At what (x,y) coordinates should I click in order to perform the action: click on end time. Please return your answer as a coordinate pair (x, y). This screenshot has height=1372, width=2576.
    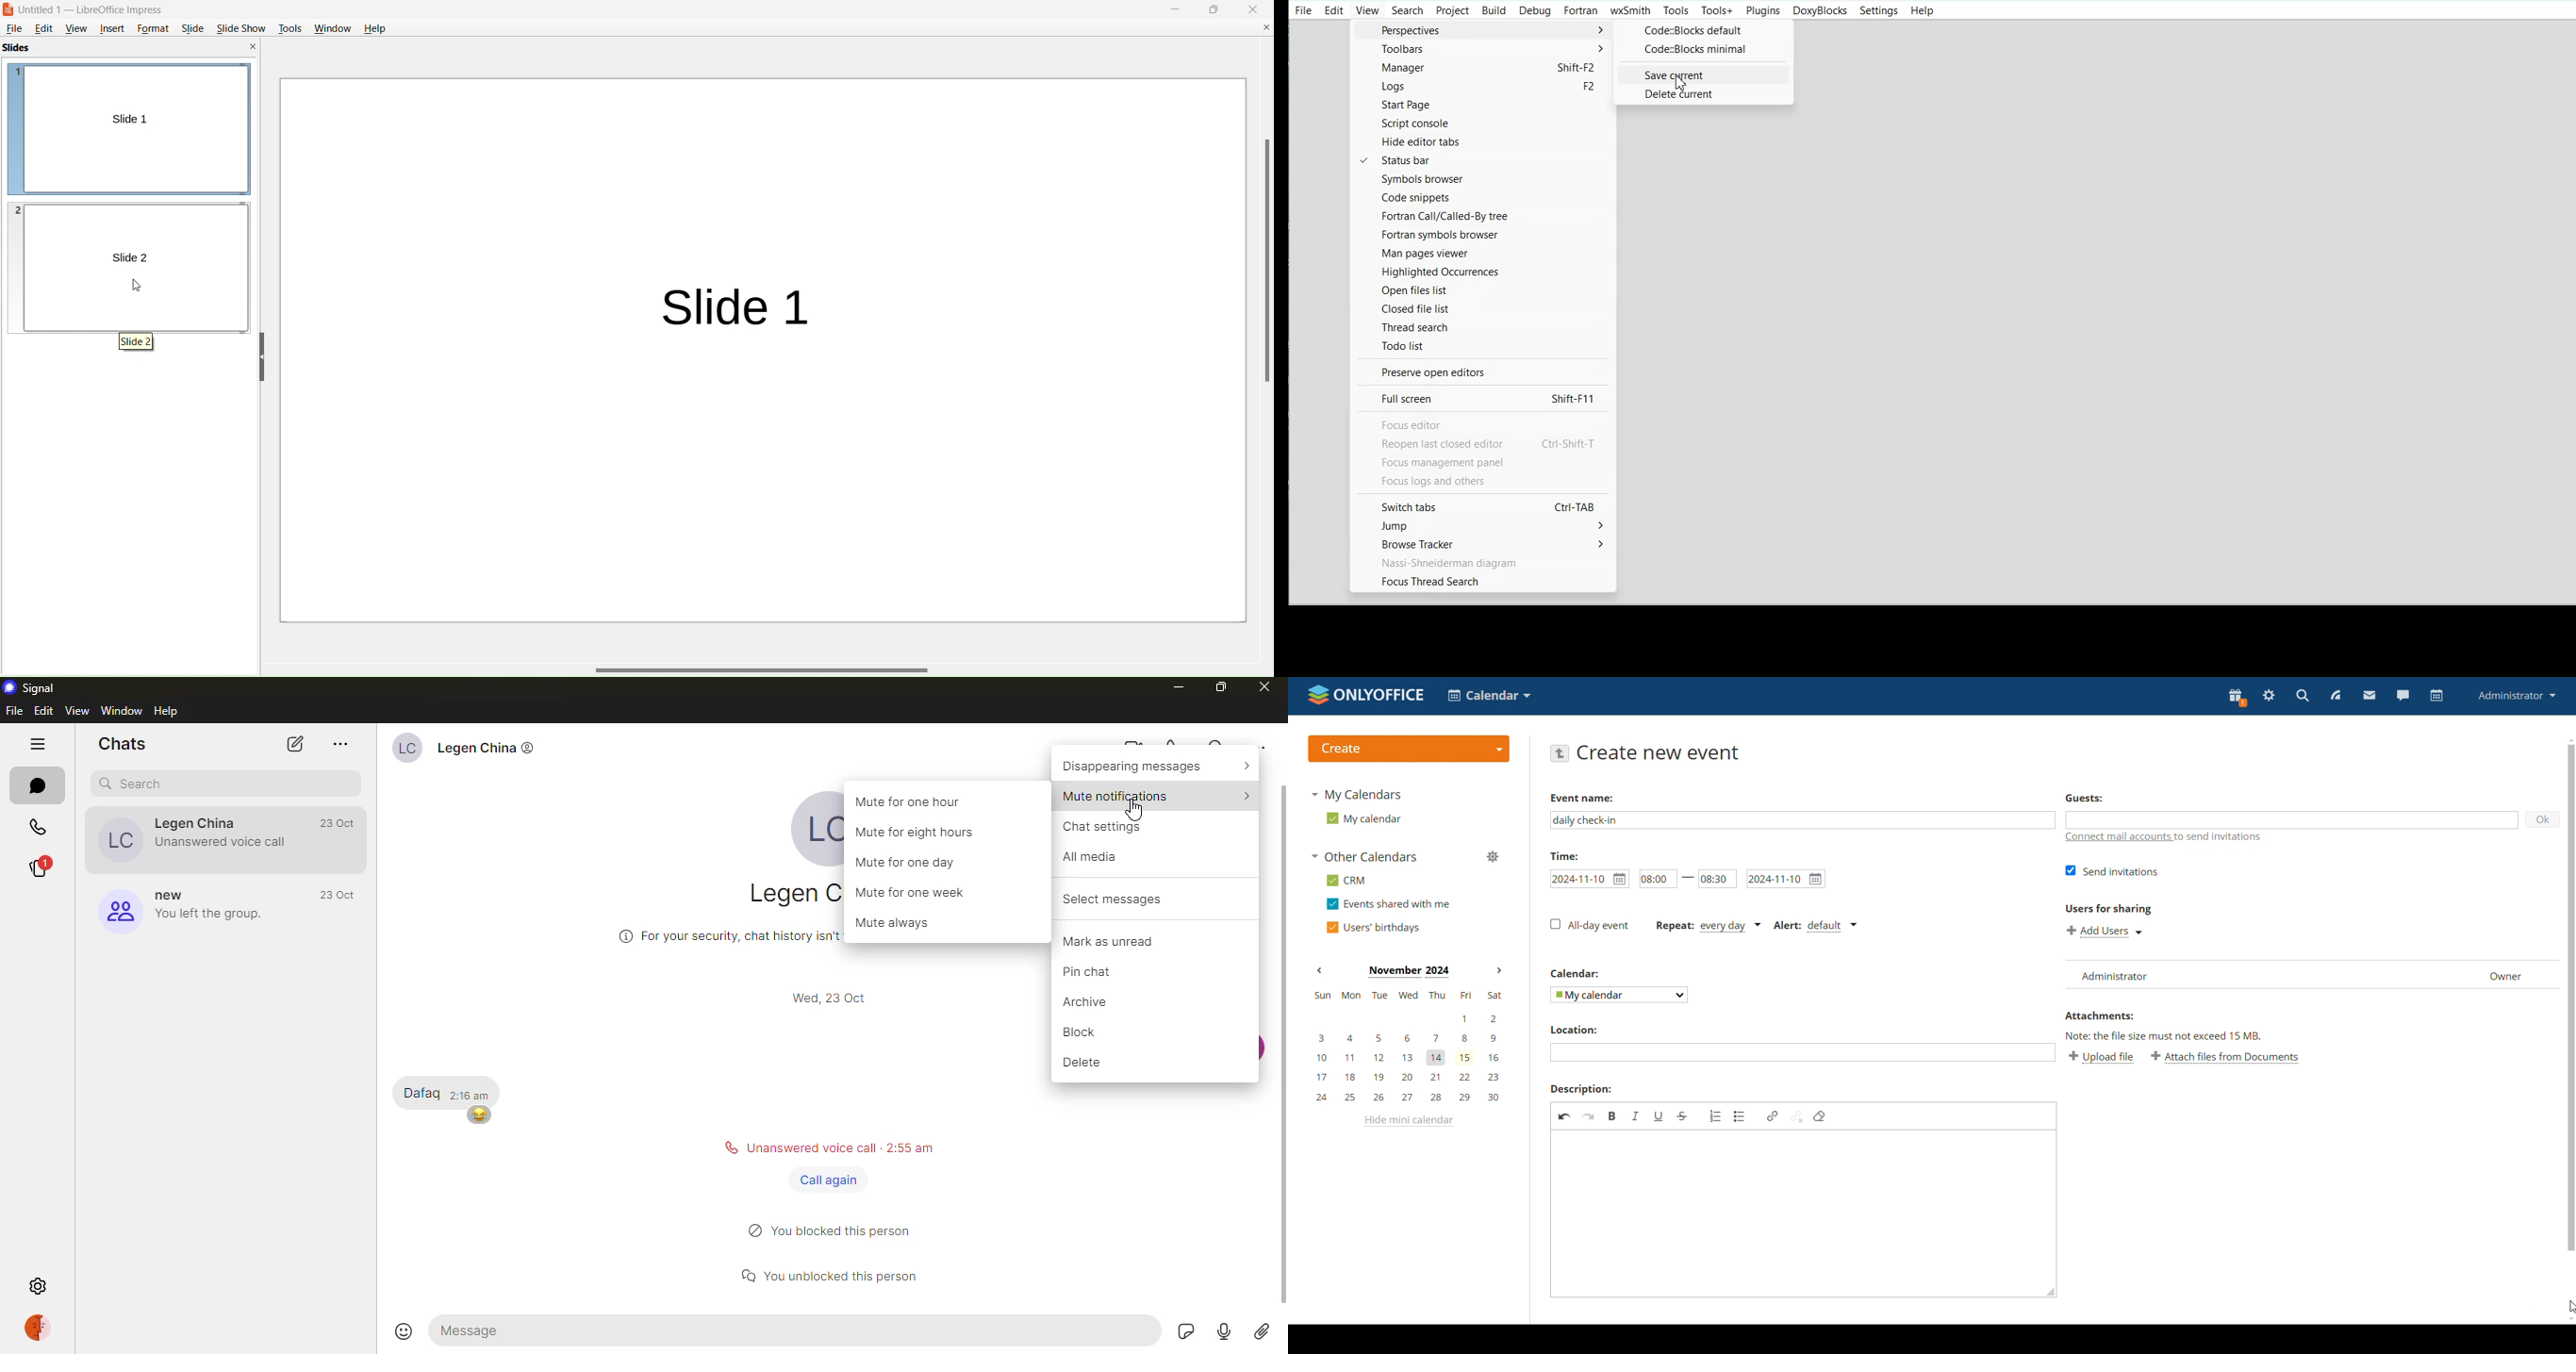
    Looking at the image, I should click on (1717, 880).